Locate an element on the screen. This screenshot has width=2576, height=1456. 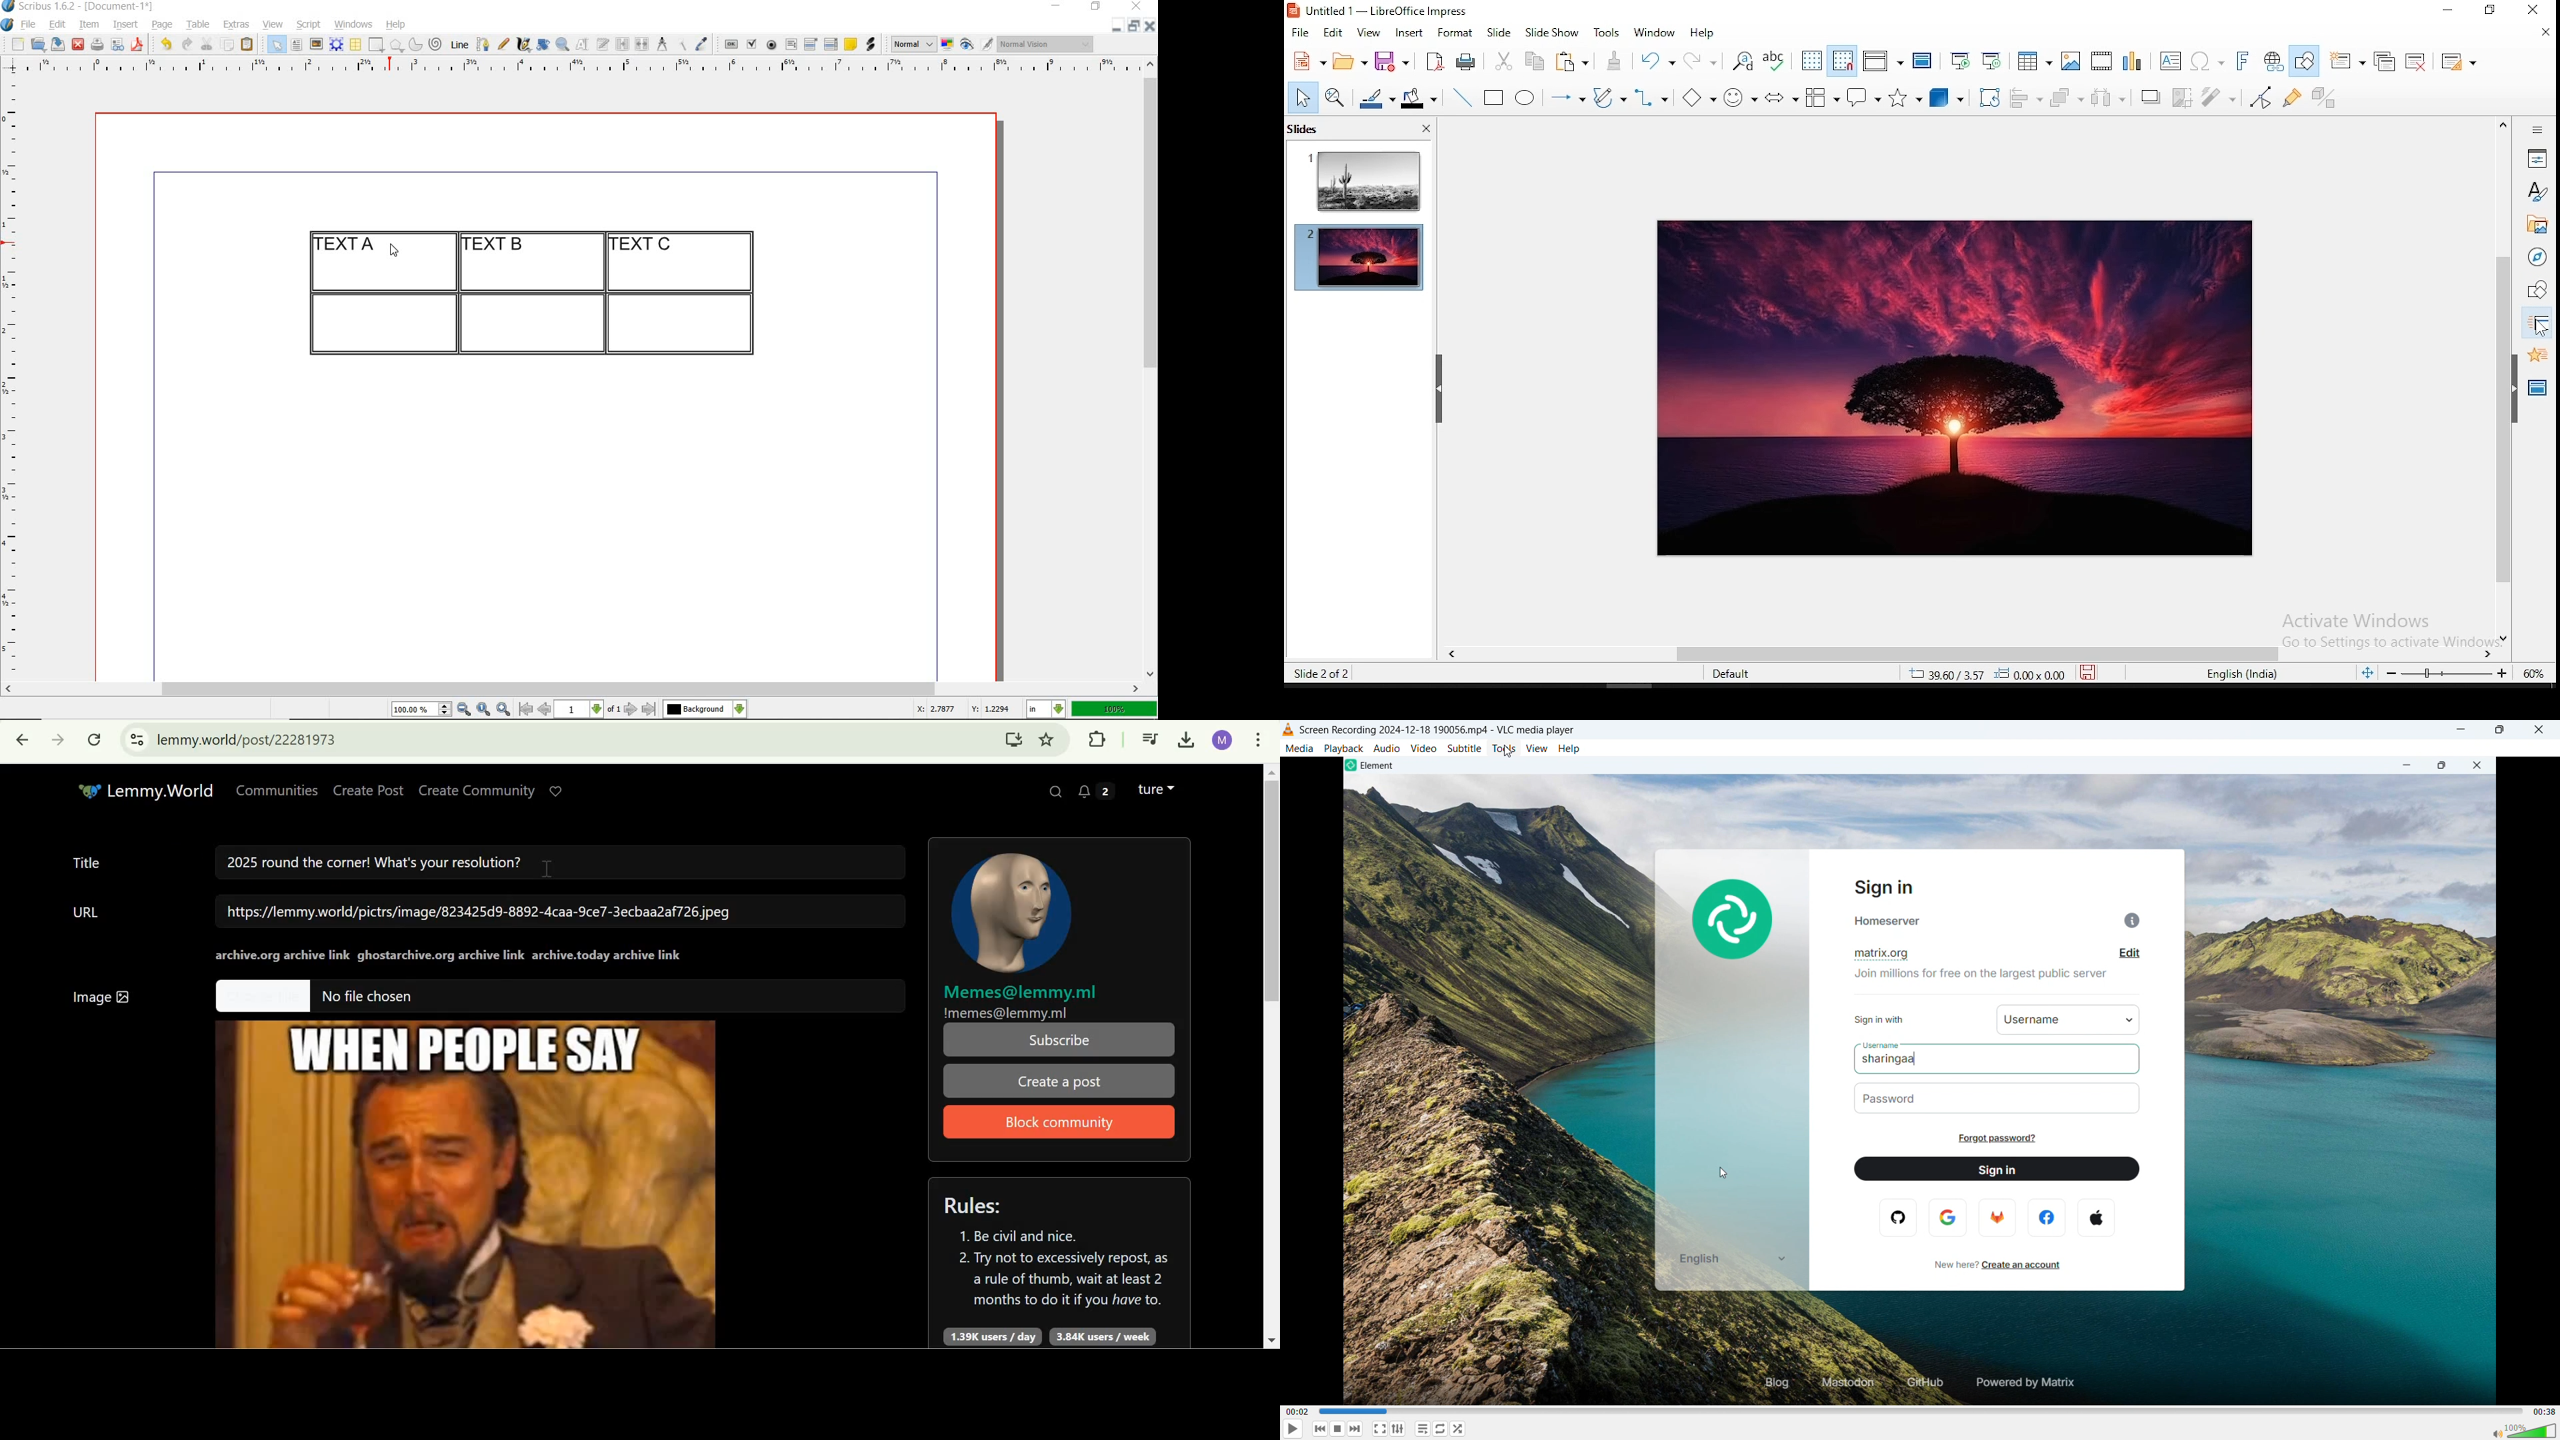
sidebar settings is located at coordinates (2539, 130).